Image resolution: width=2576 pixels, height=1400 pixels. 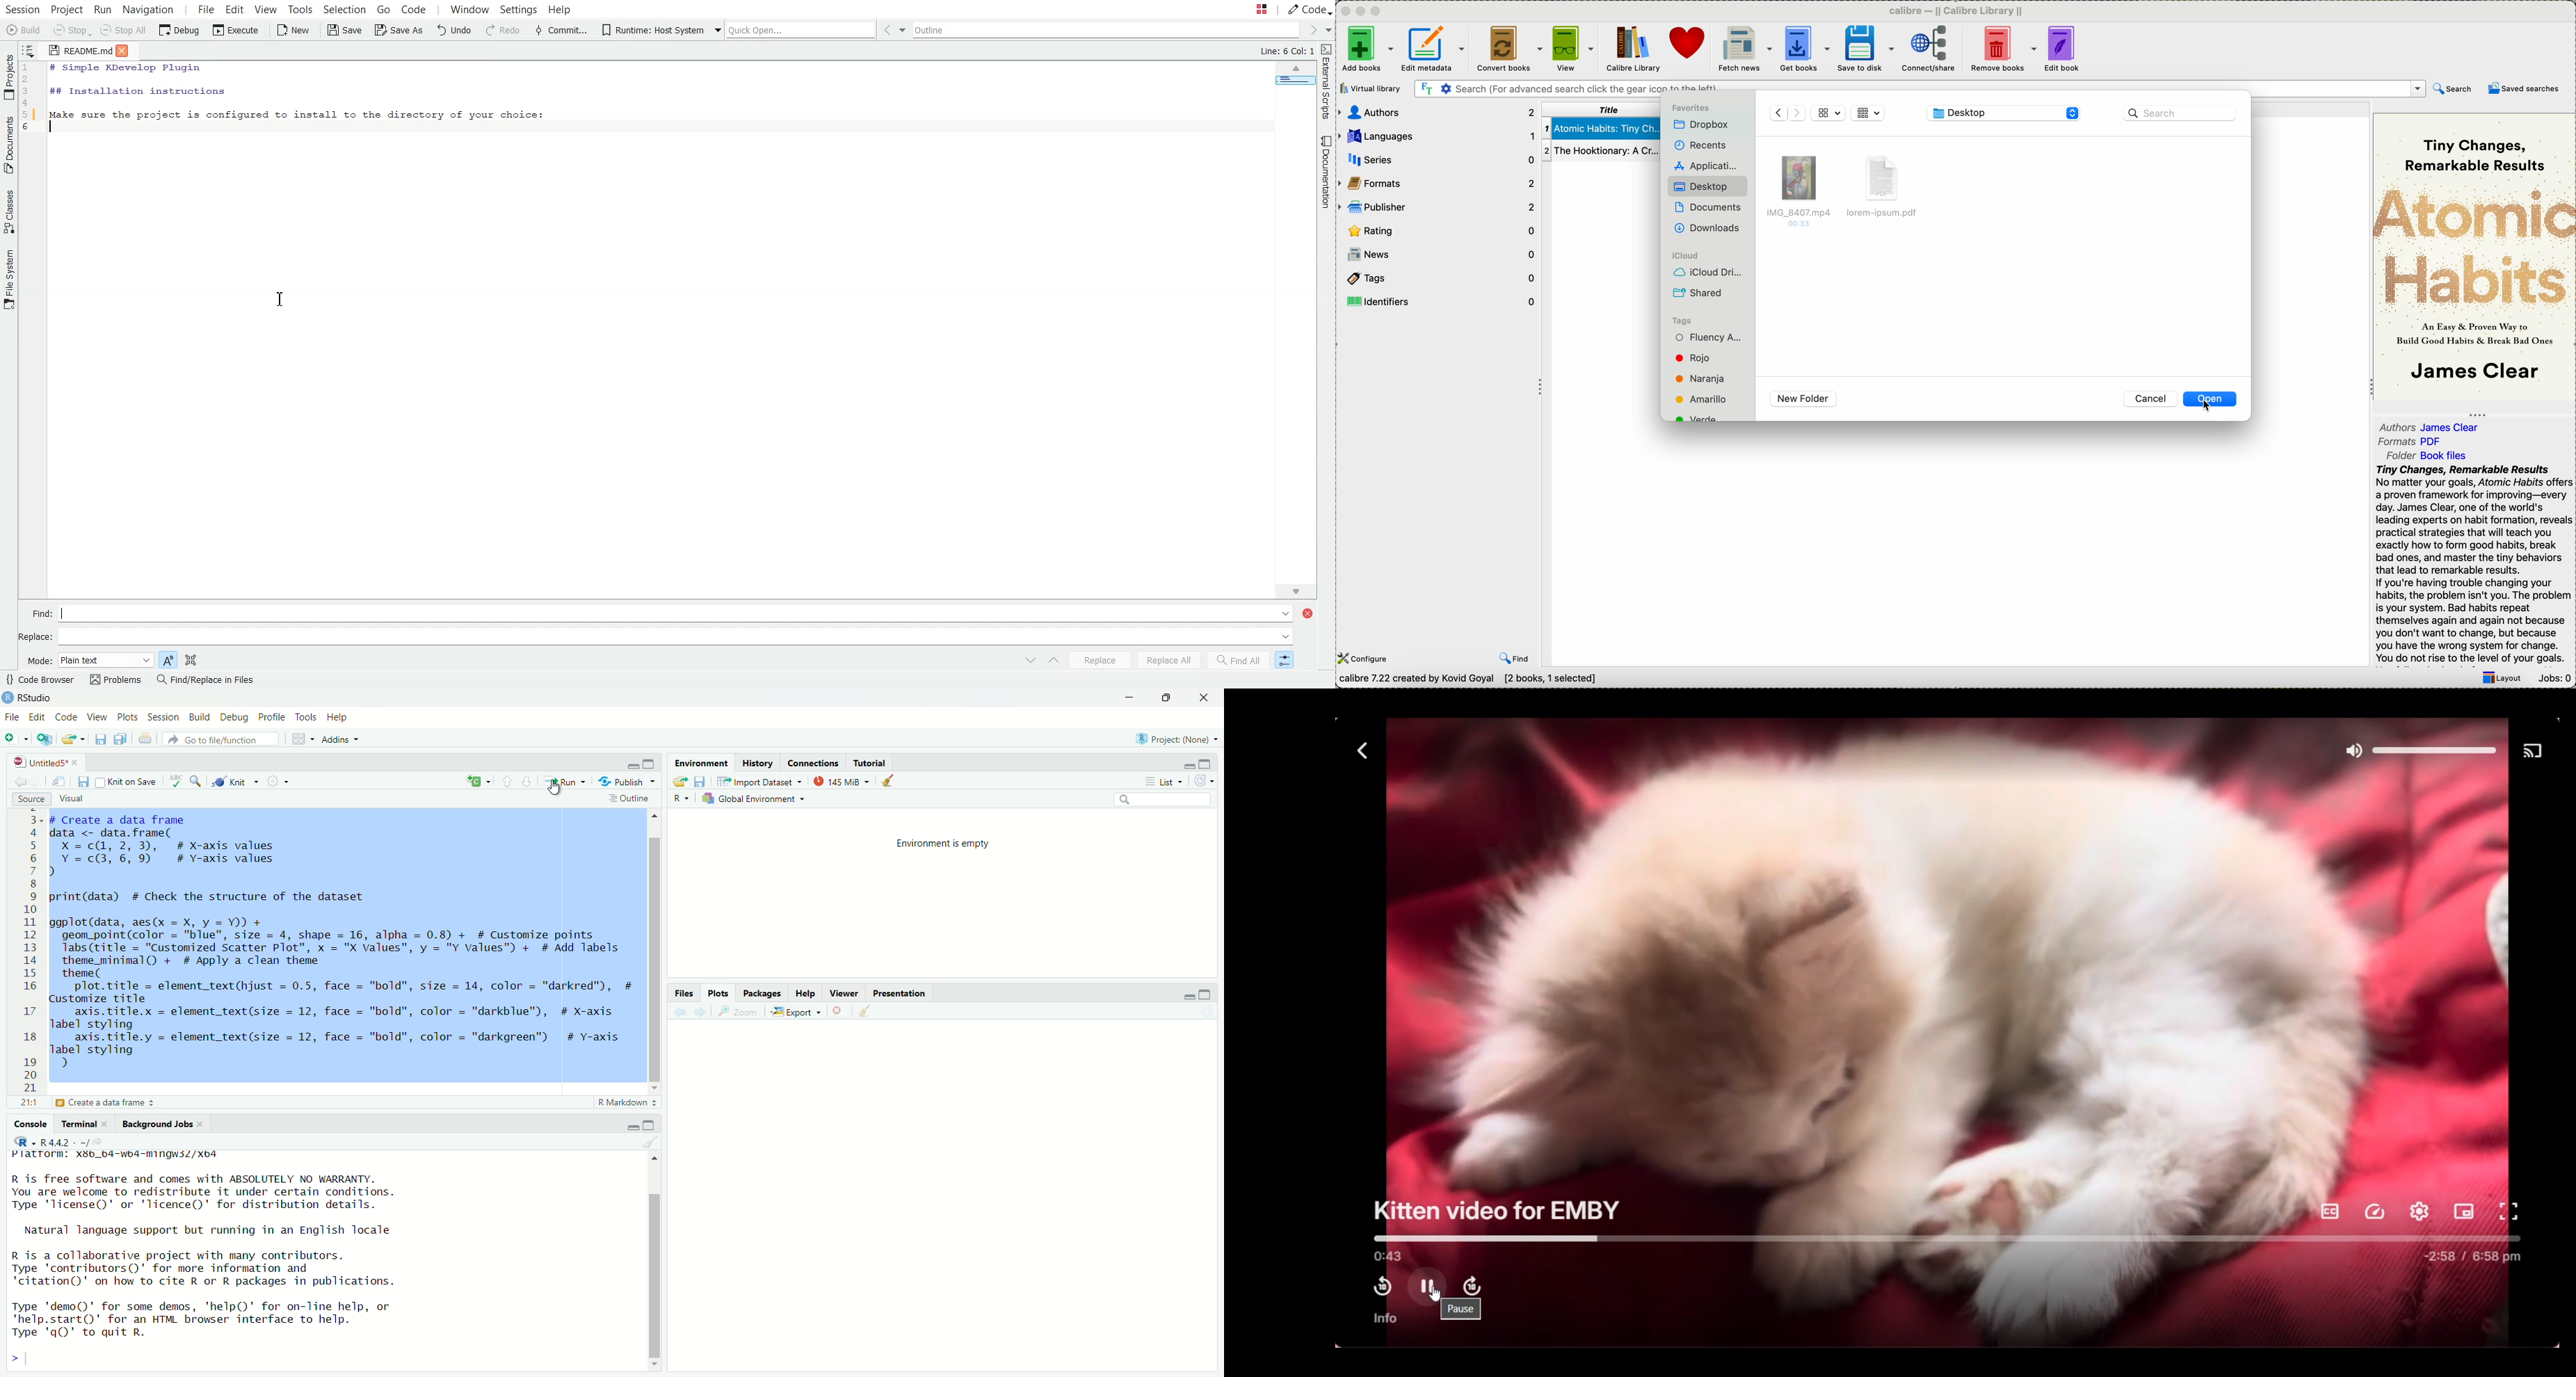 I want to click on icon, so click(x=1827, y=112).